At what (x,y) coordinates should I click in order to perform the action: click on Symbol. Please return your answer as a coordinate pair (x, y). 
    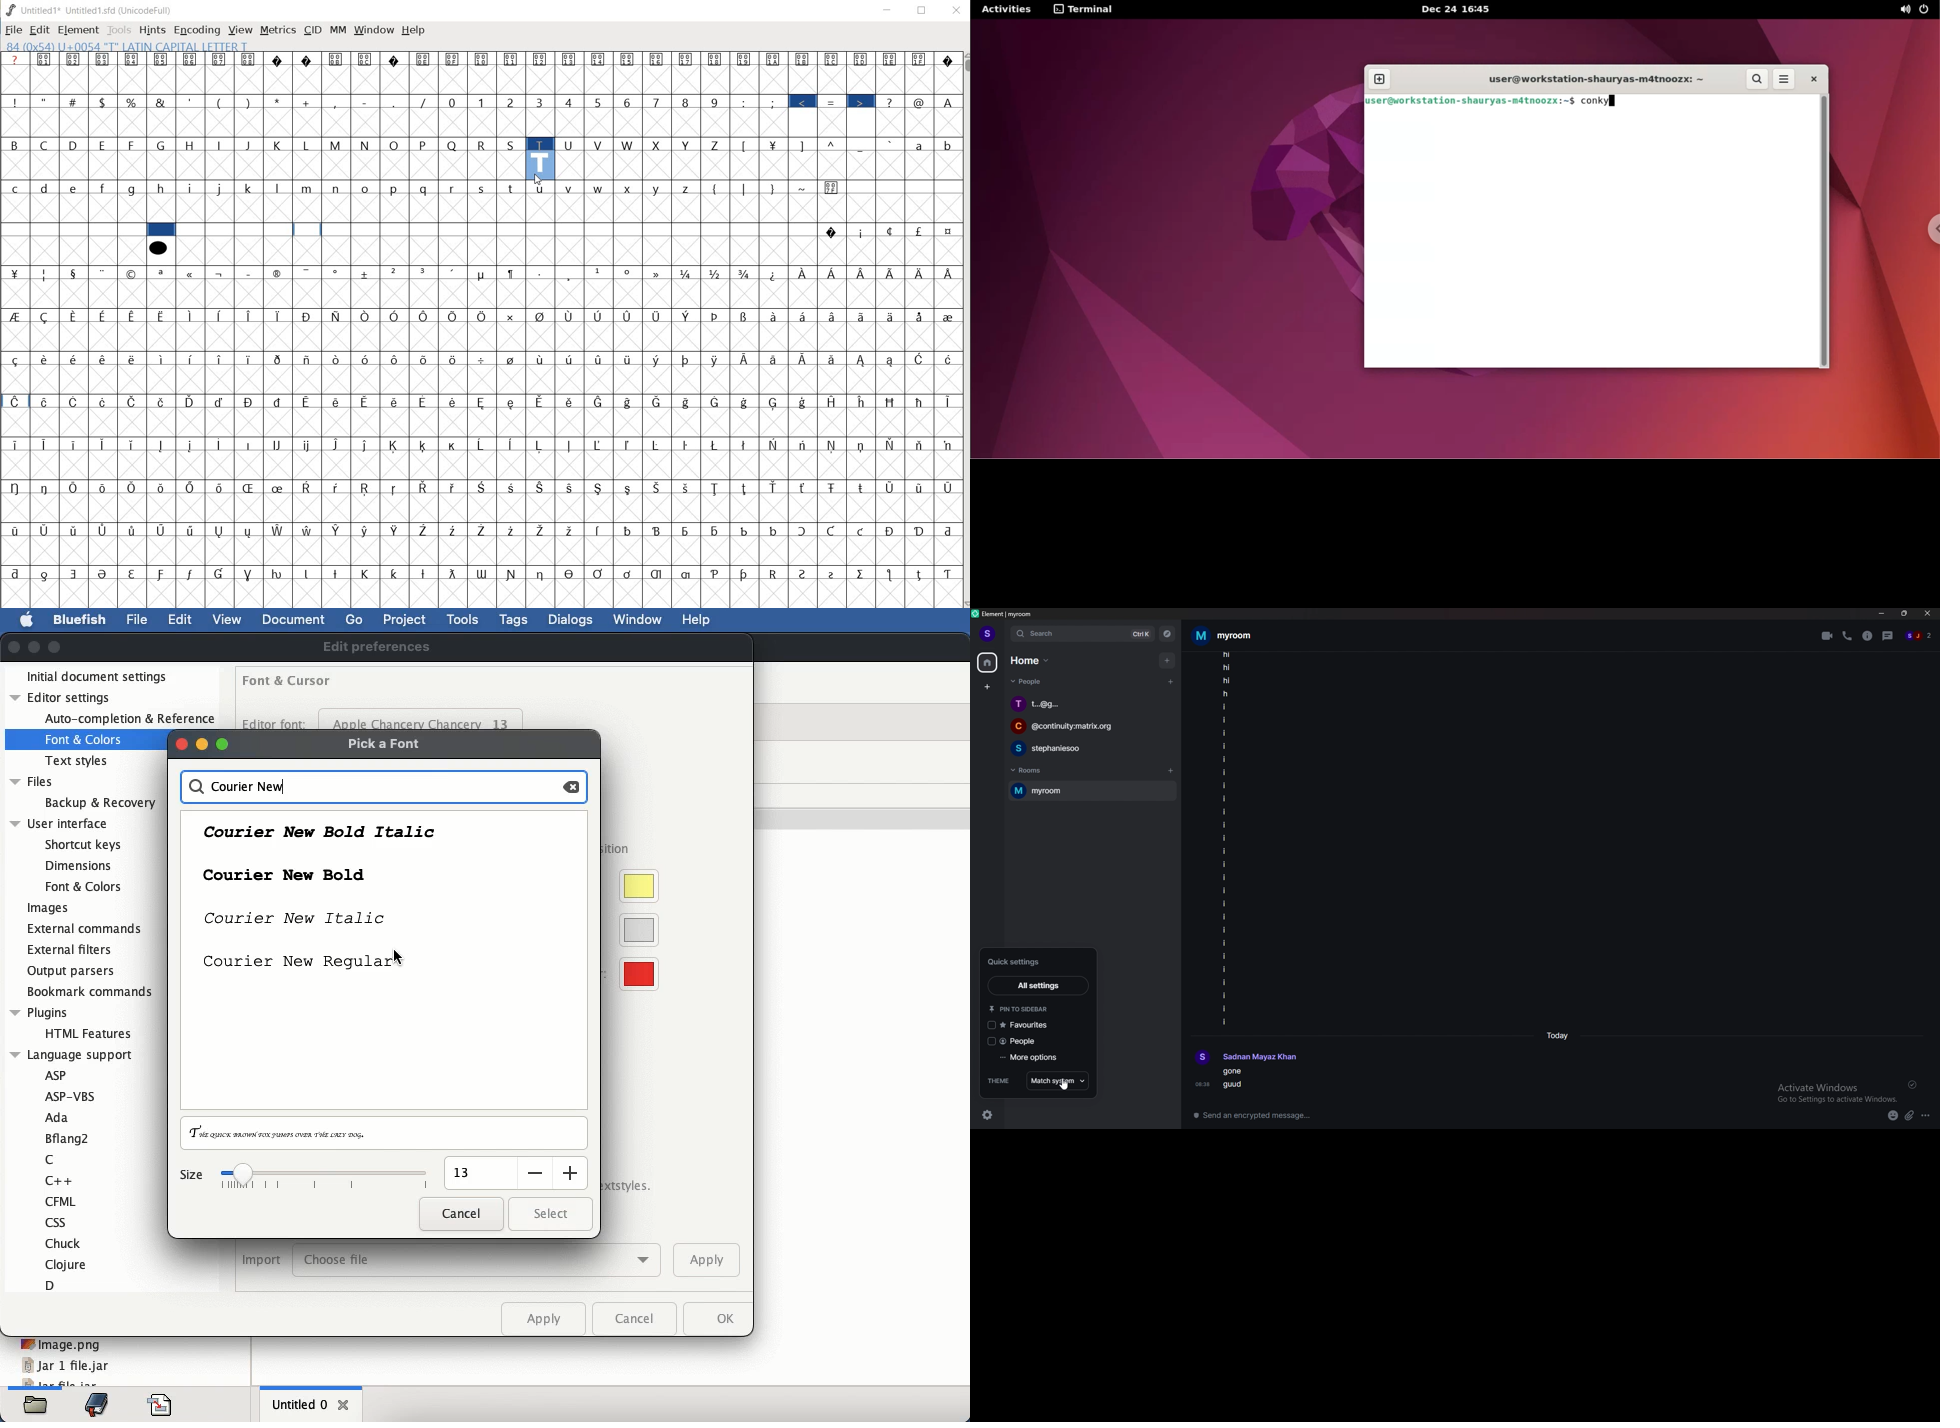
    Looking at the image, I should click on (221, 273).